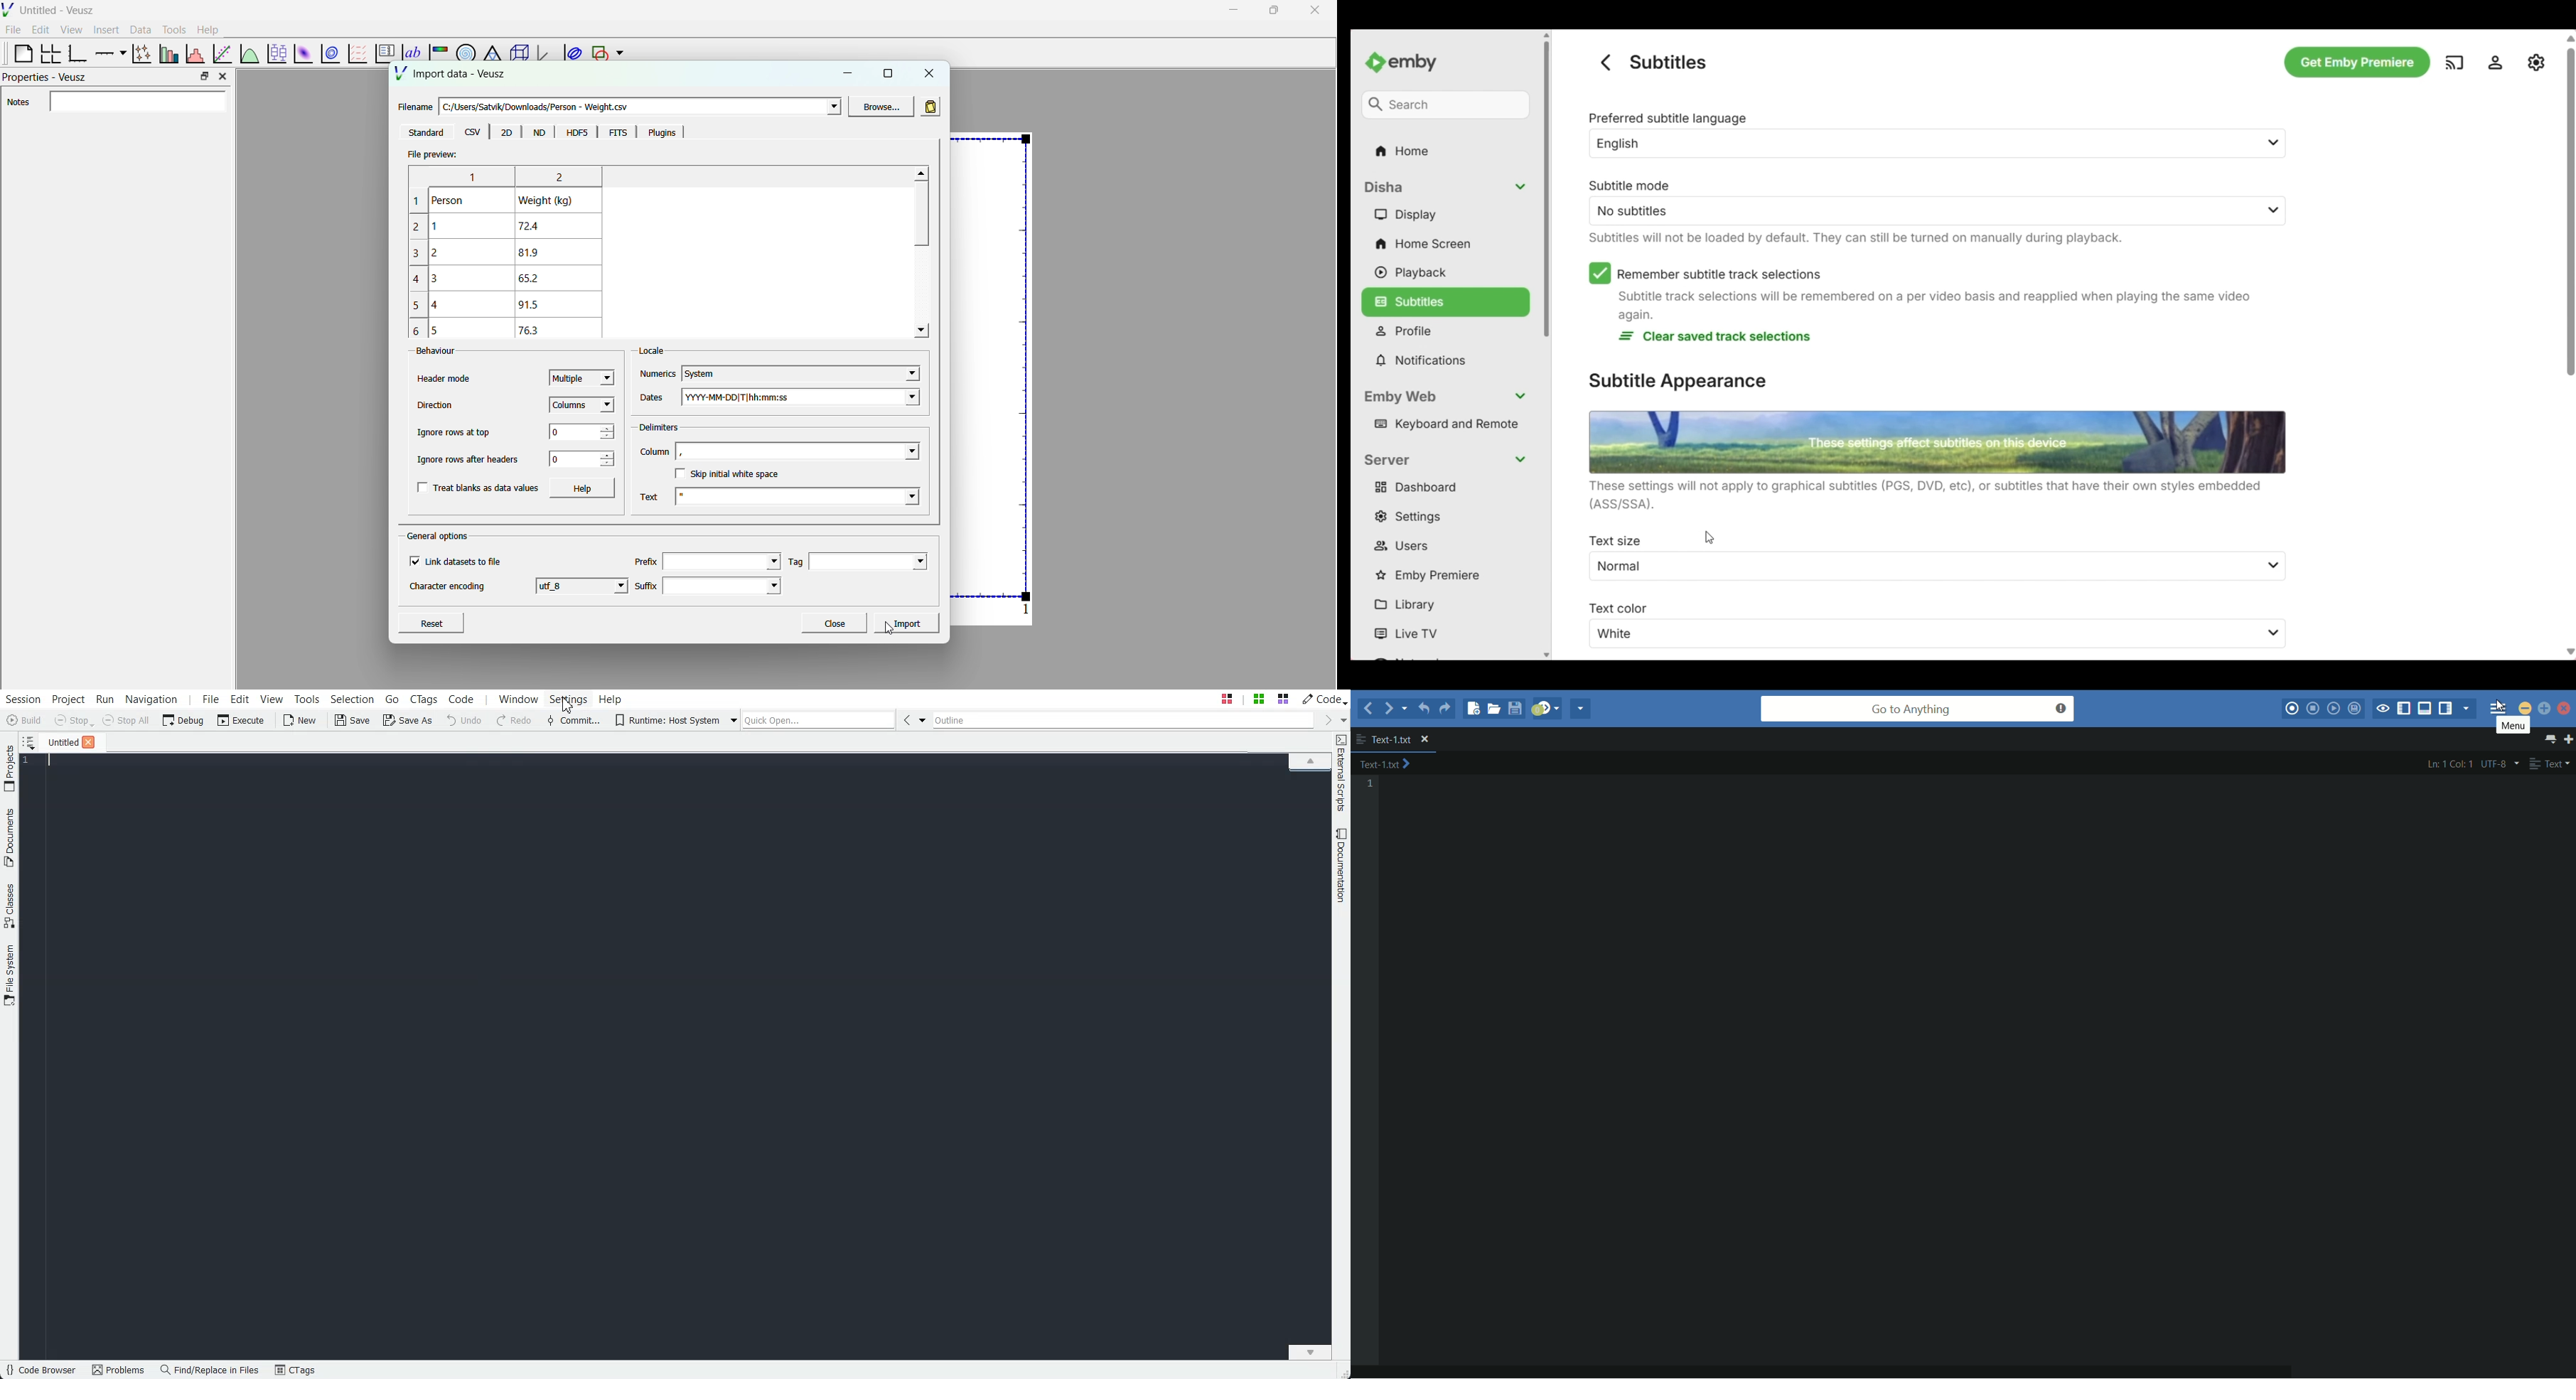  What do you see at coordinates (1448, 273) in the screenshot?
I see `Playback` at bounding box center [1448, 273].